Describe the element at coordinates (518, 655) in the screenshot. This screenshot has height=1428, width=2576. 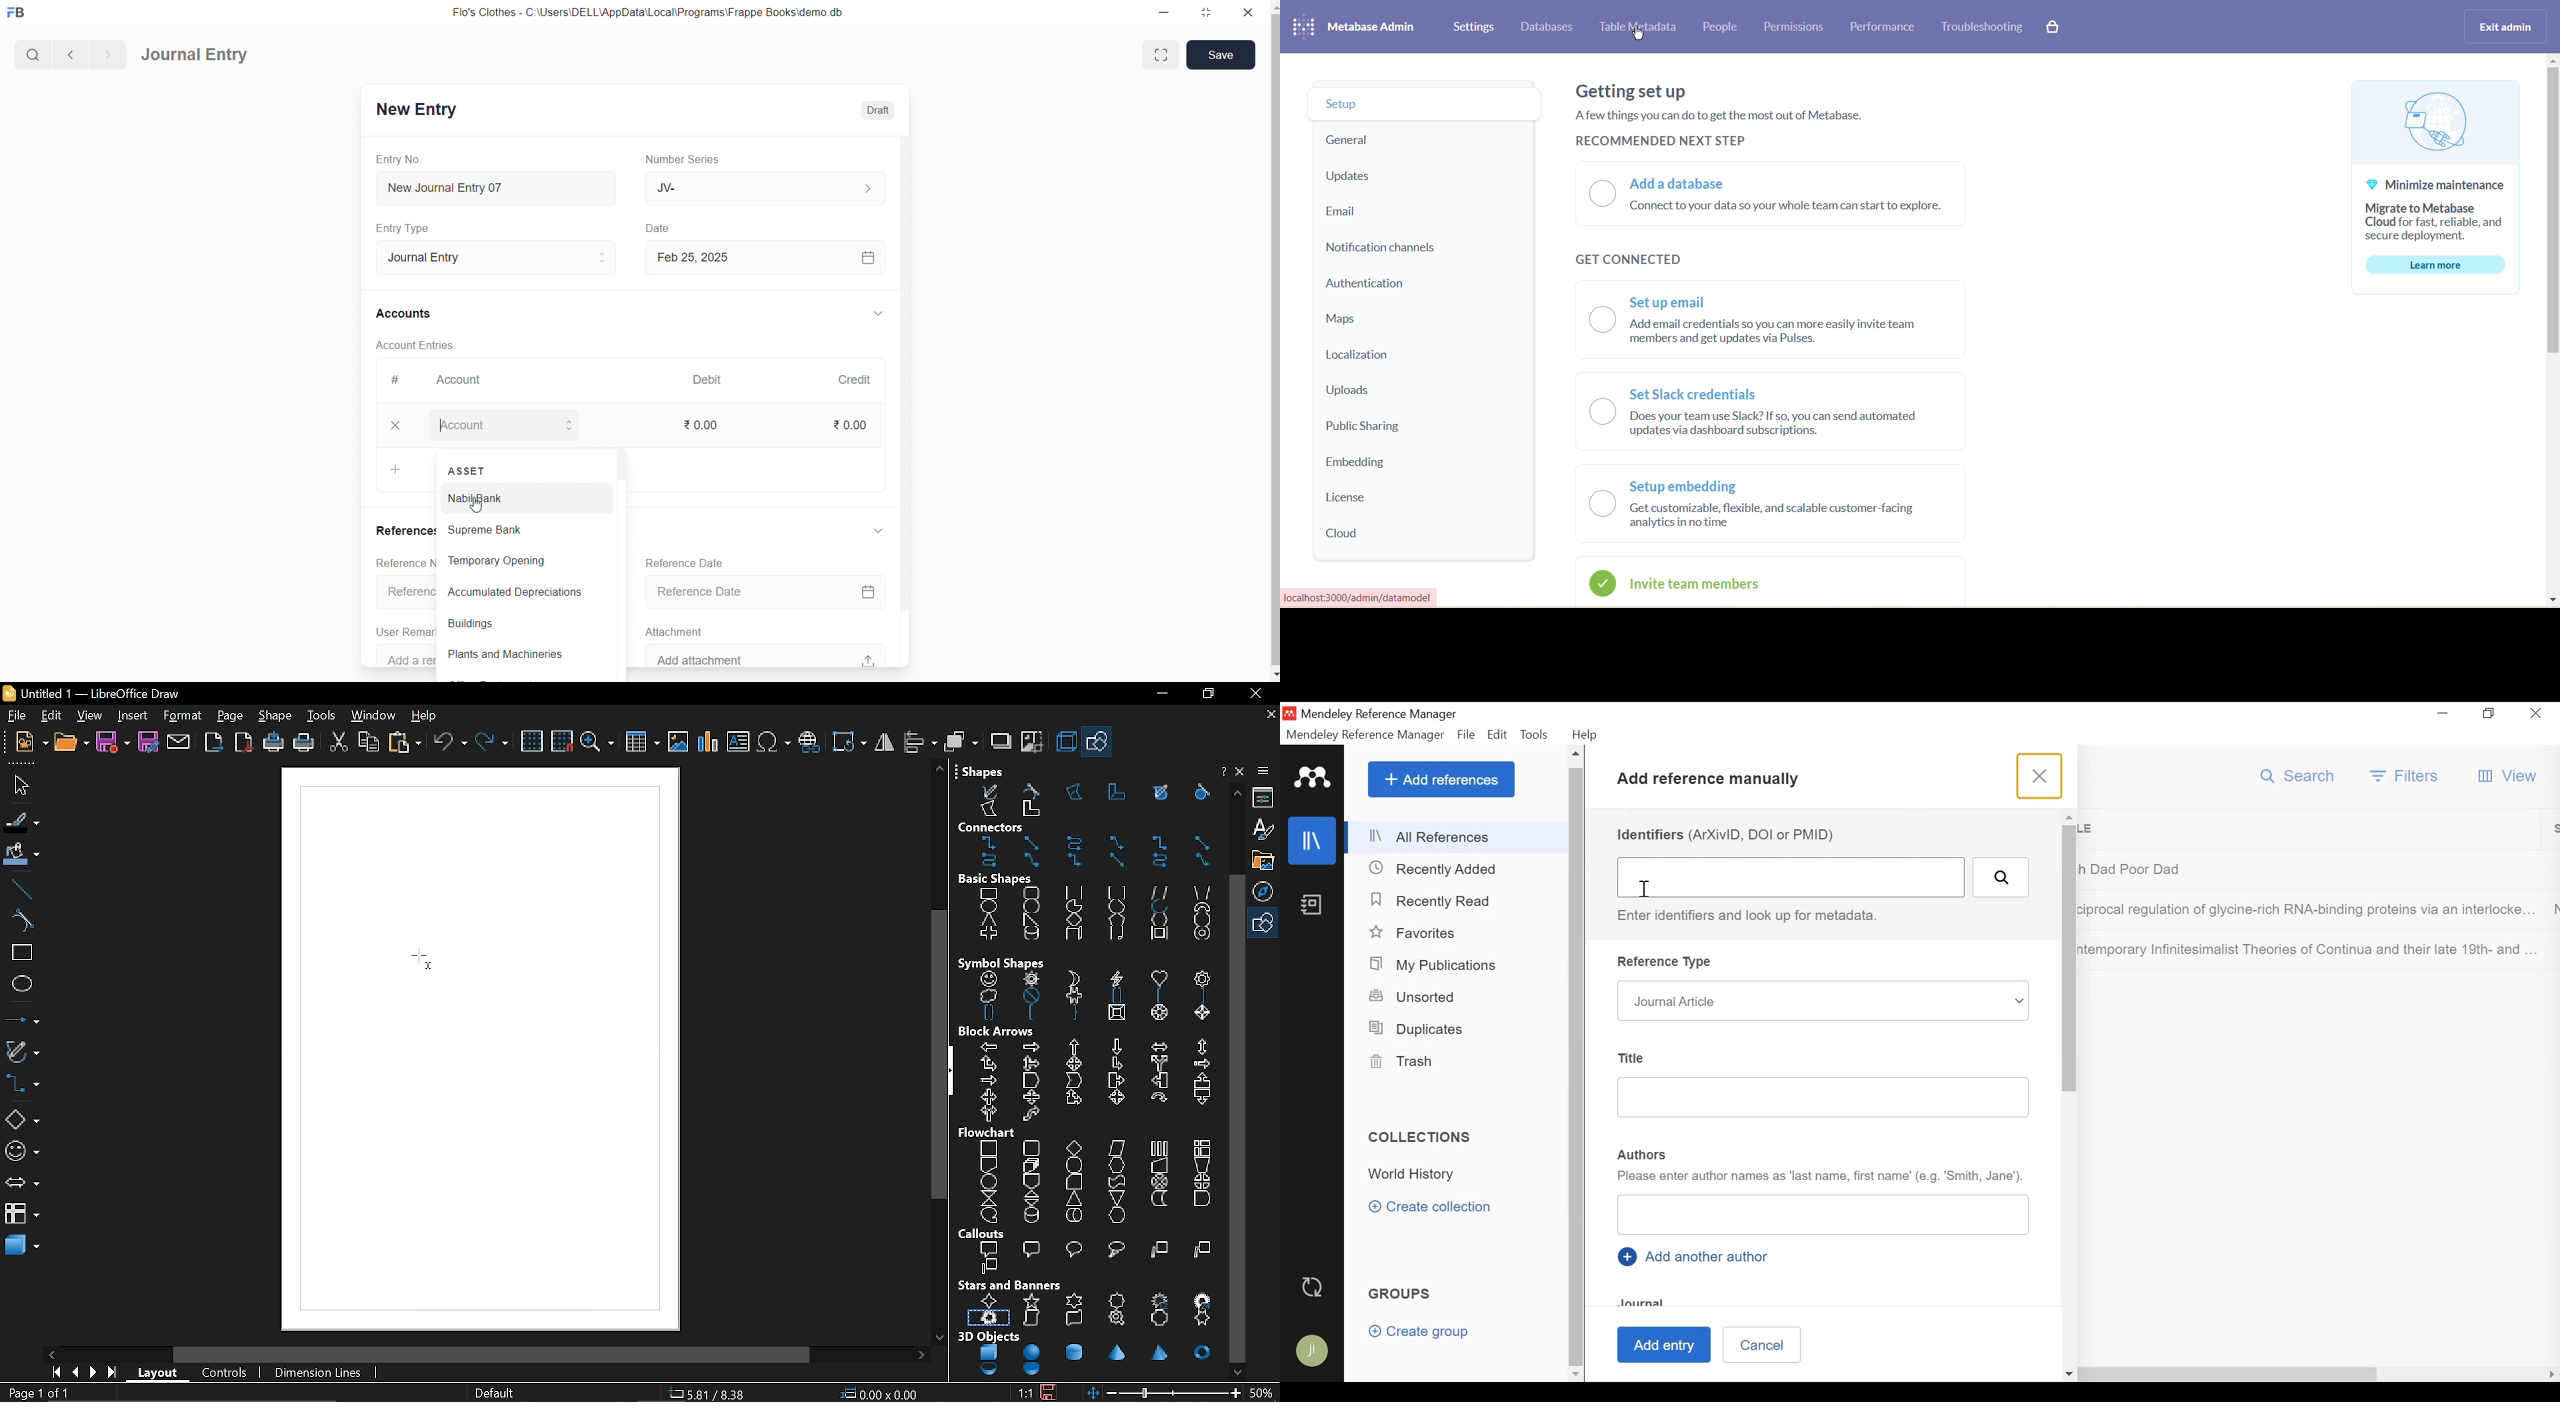
I see `plants and Machineries` at that location.